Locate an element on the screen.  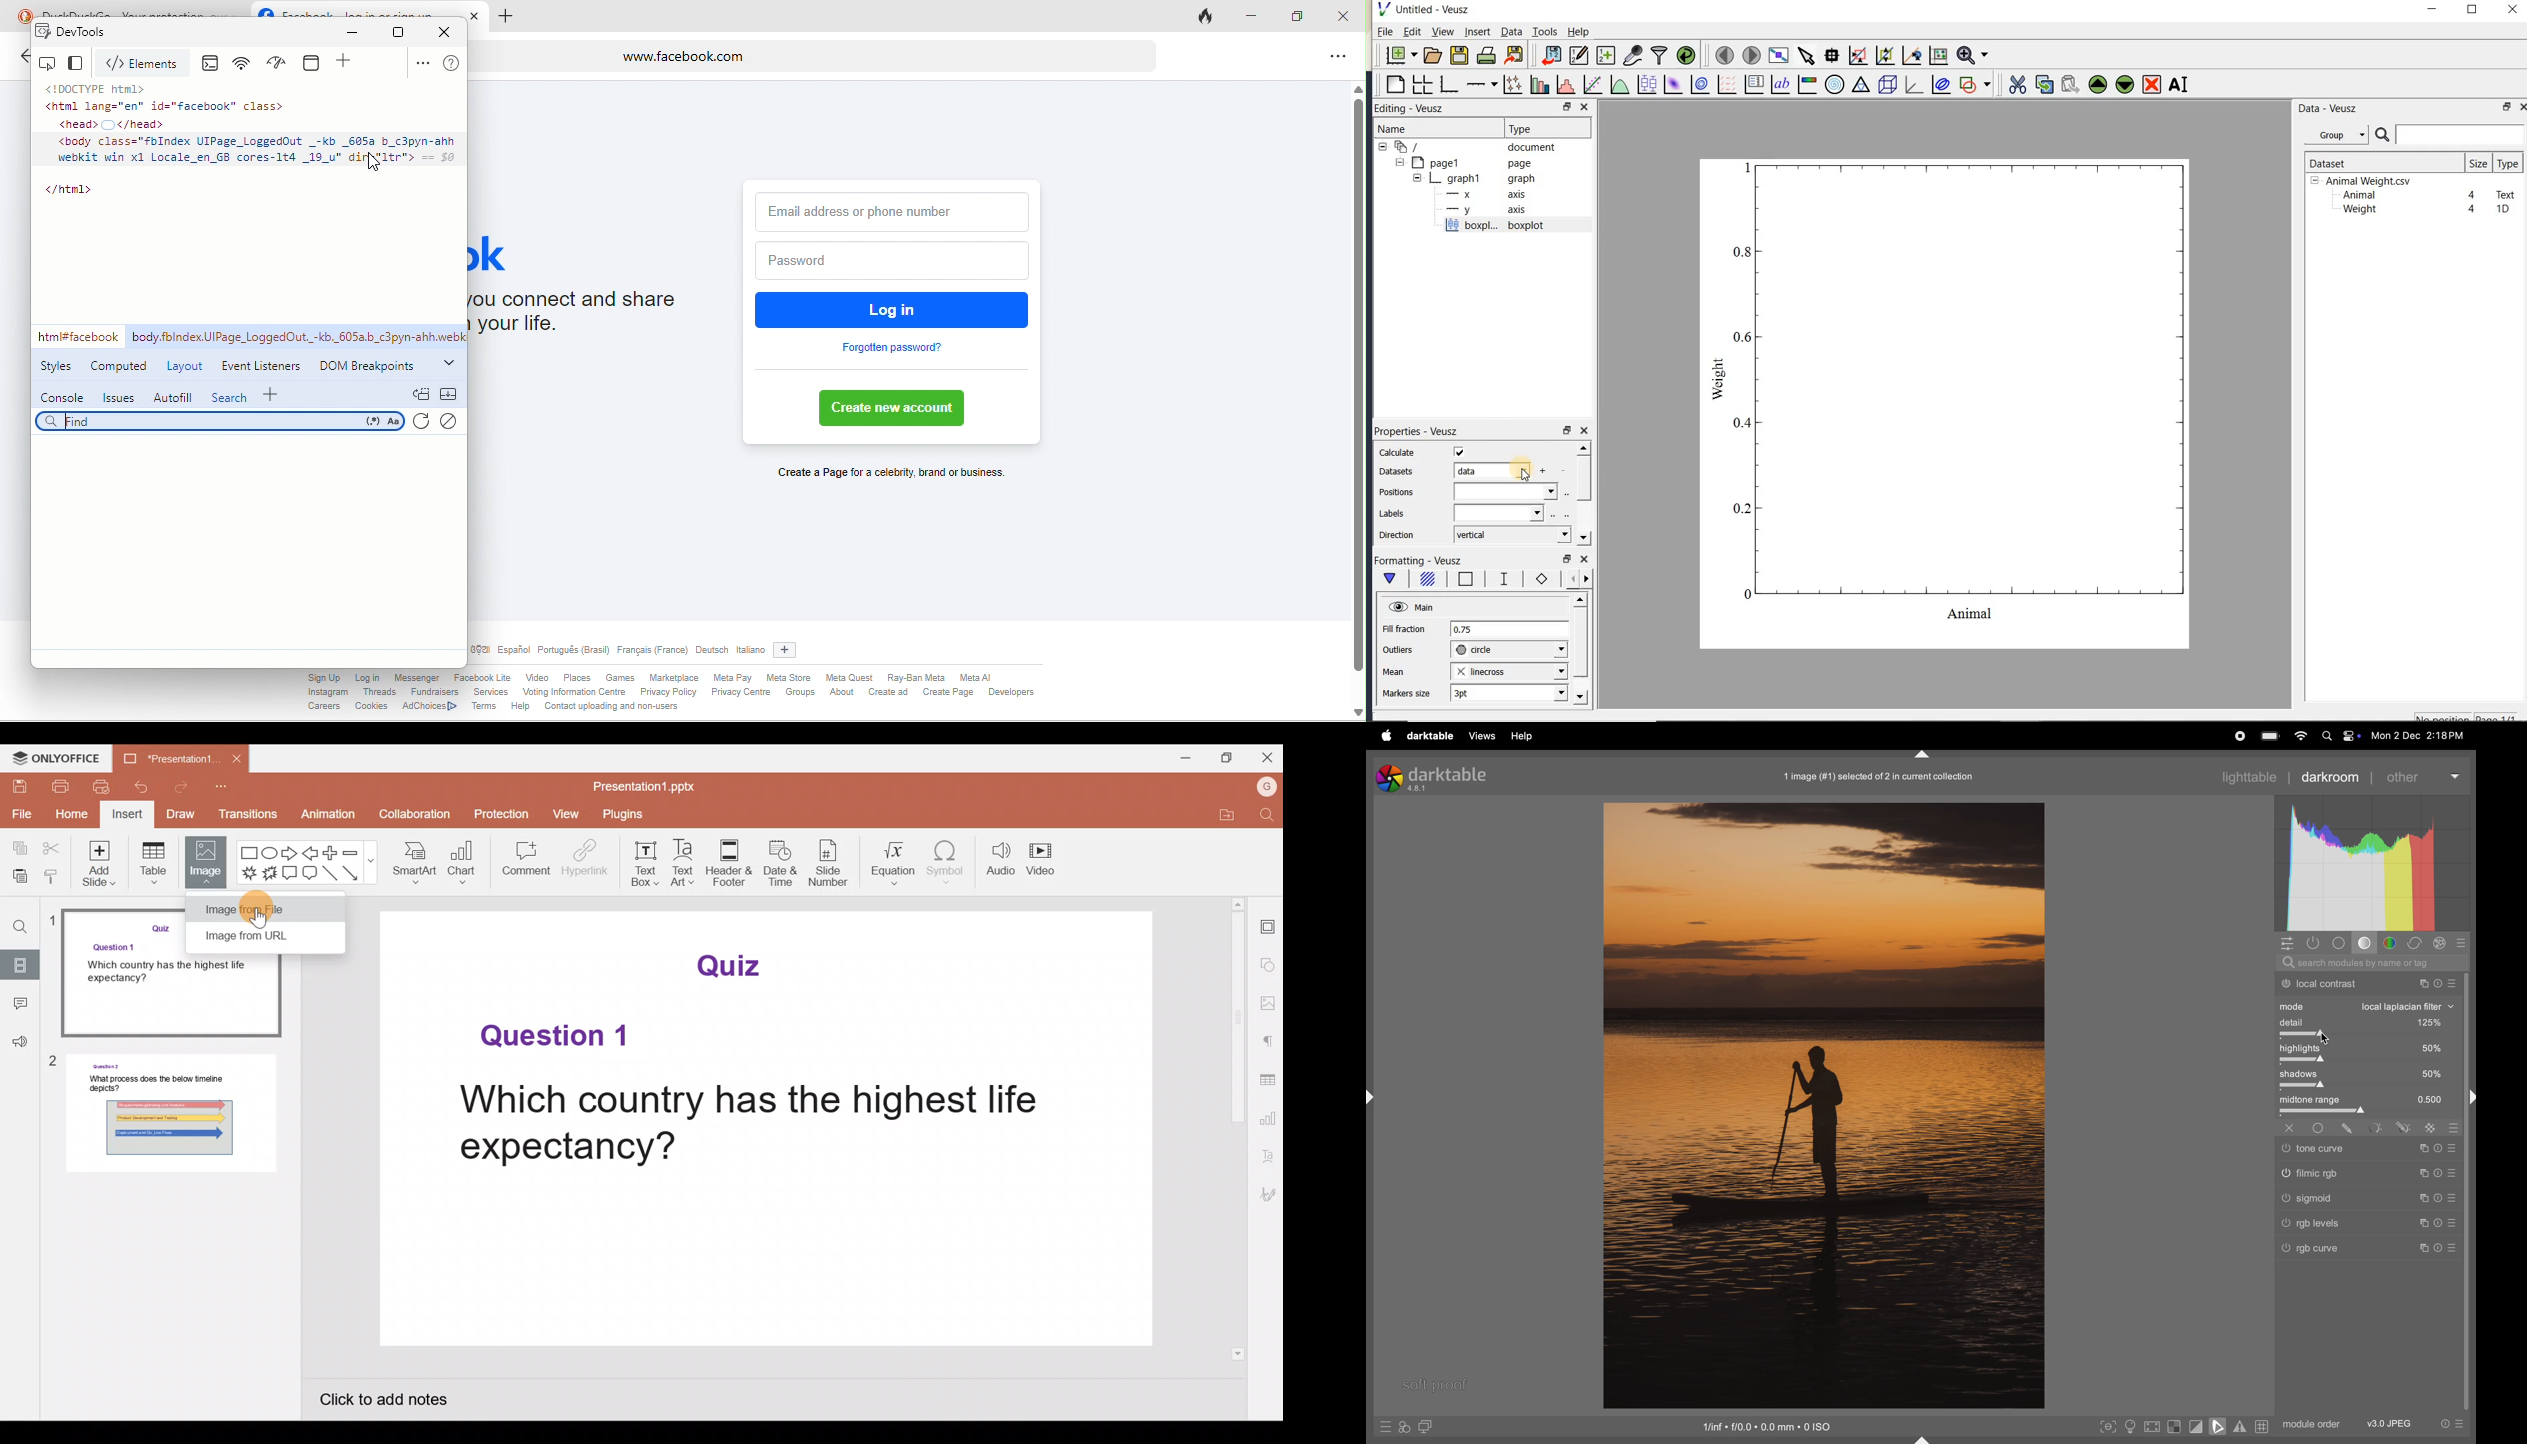
sign  is located at coordinates (2440, 1150).